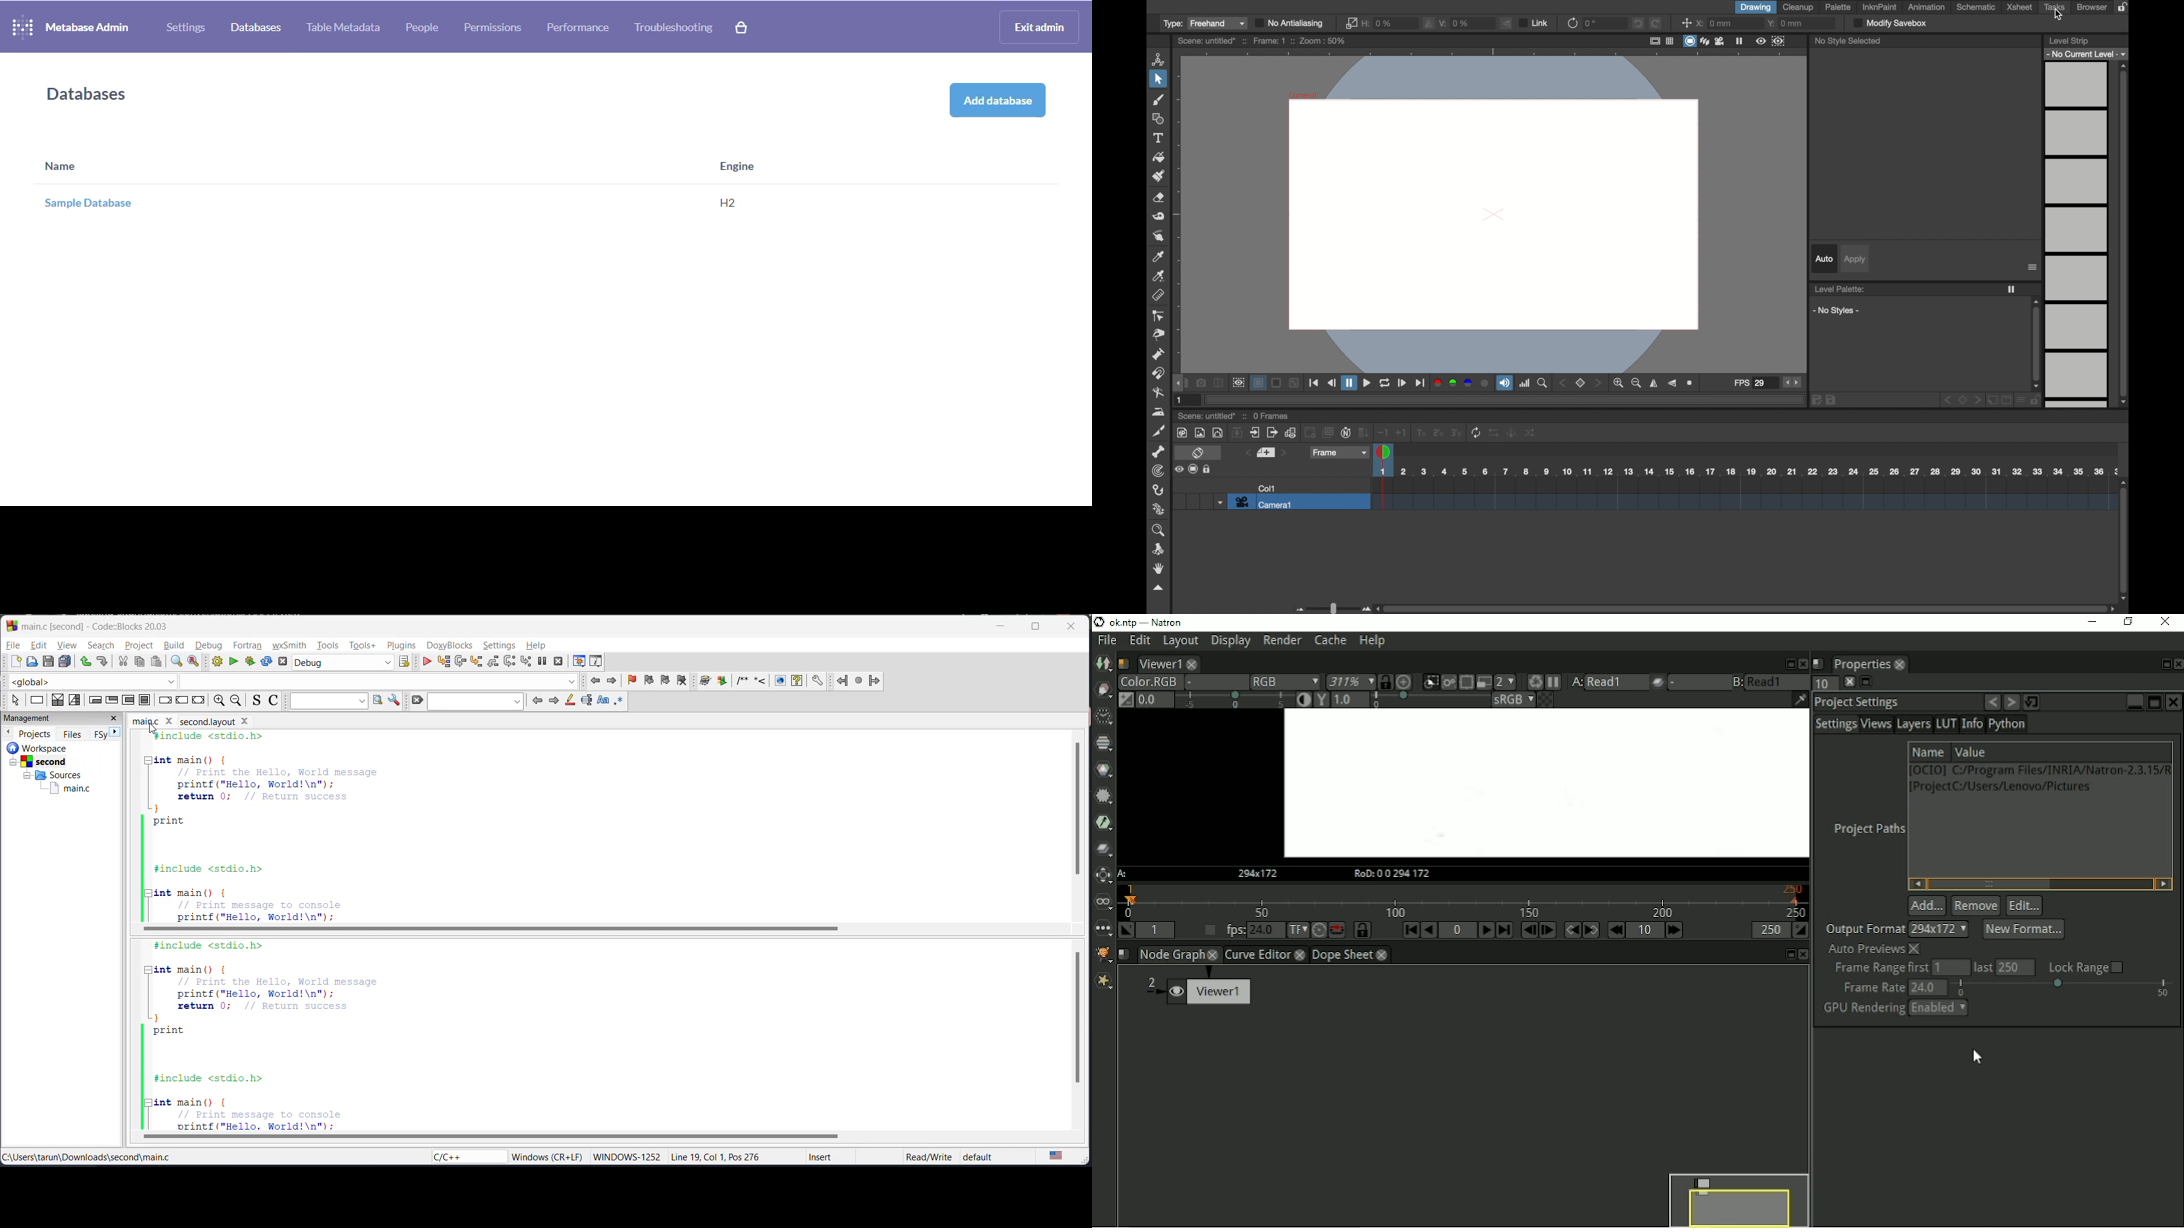  What do you see at coordinates (1421, 383) in the screenshot?
I see `last frame` at bounding box center [1421, 383].